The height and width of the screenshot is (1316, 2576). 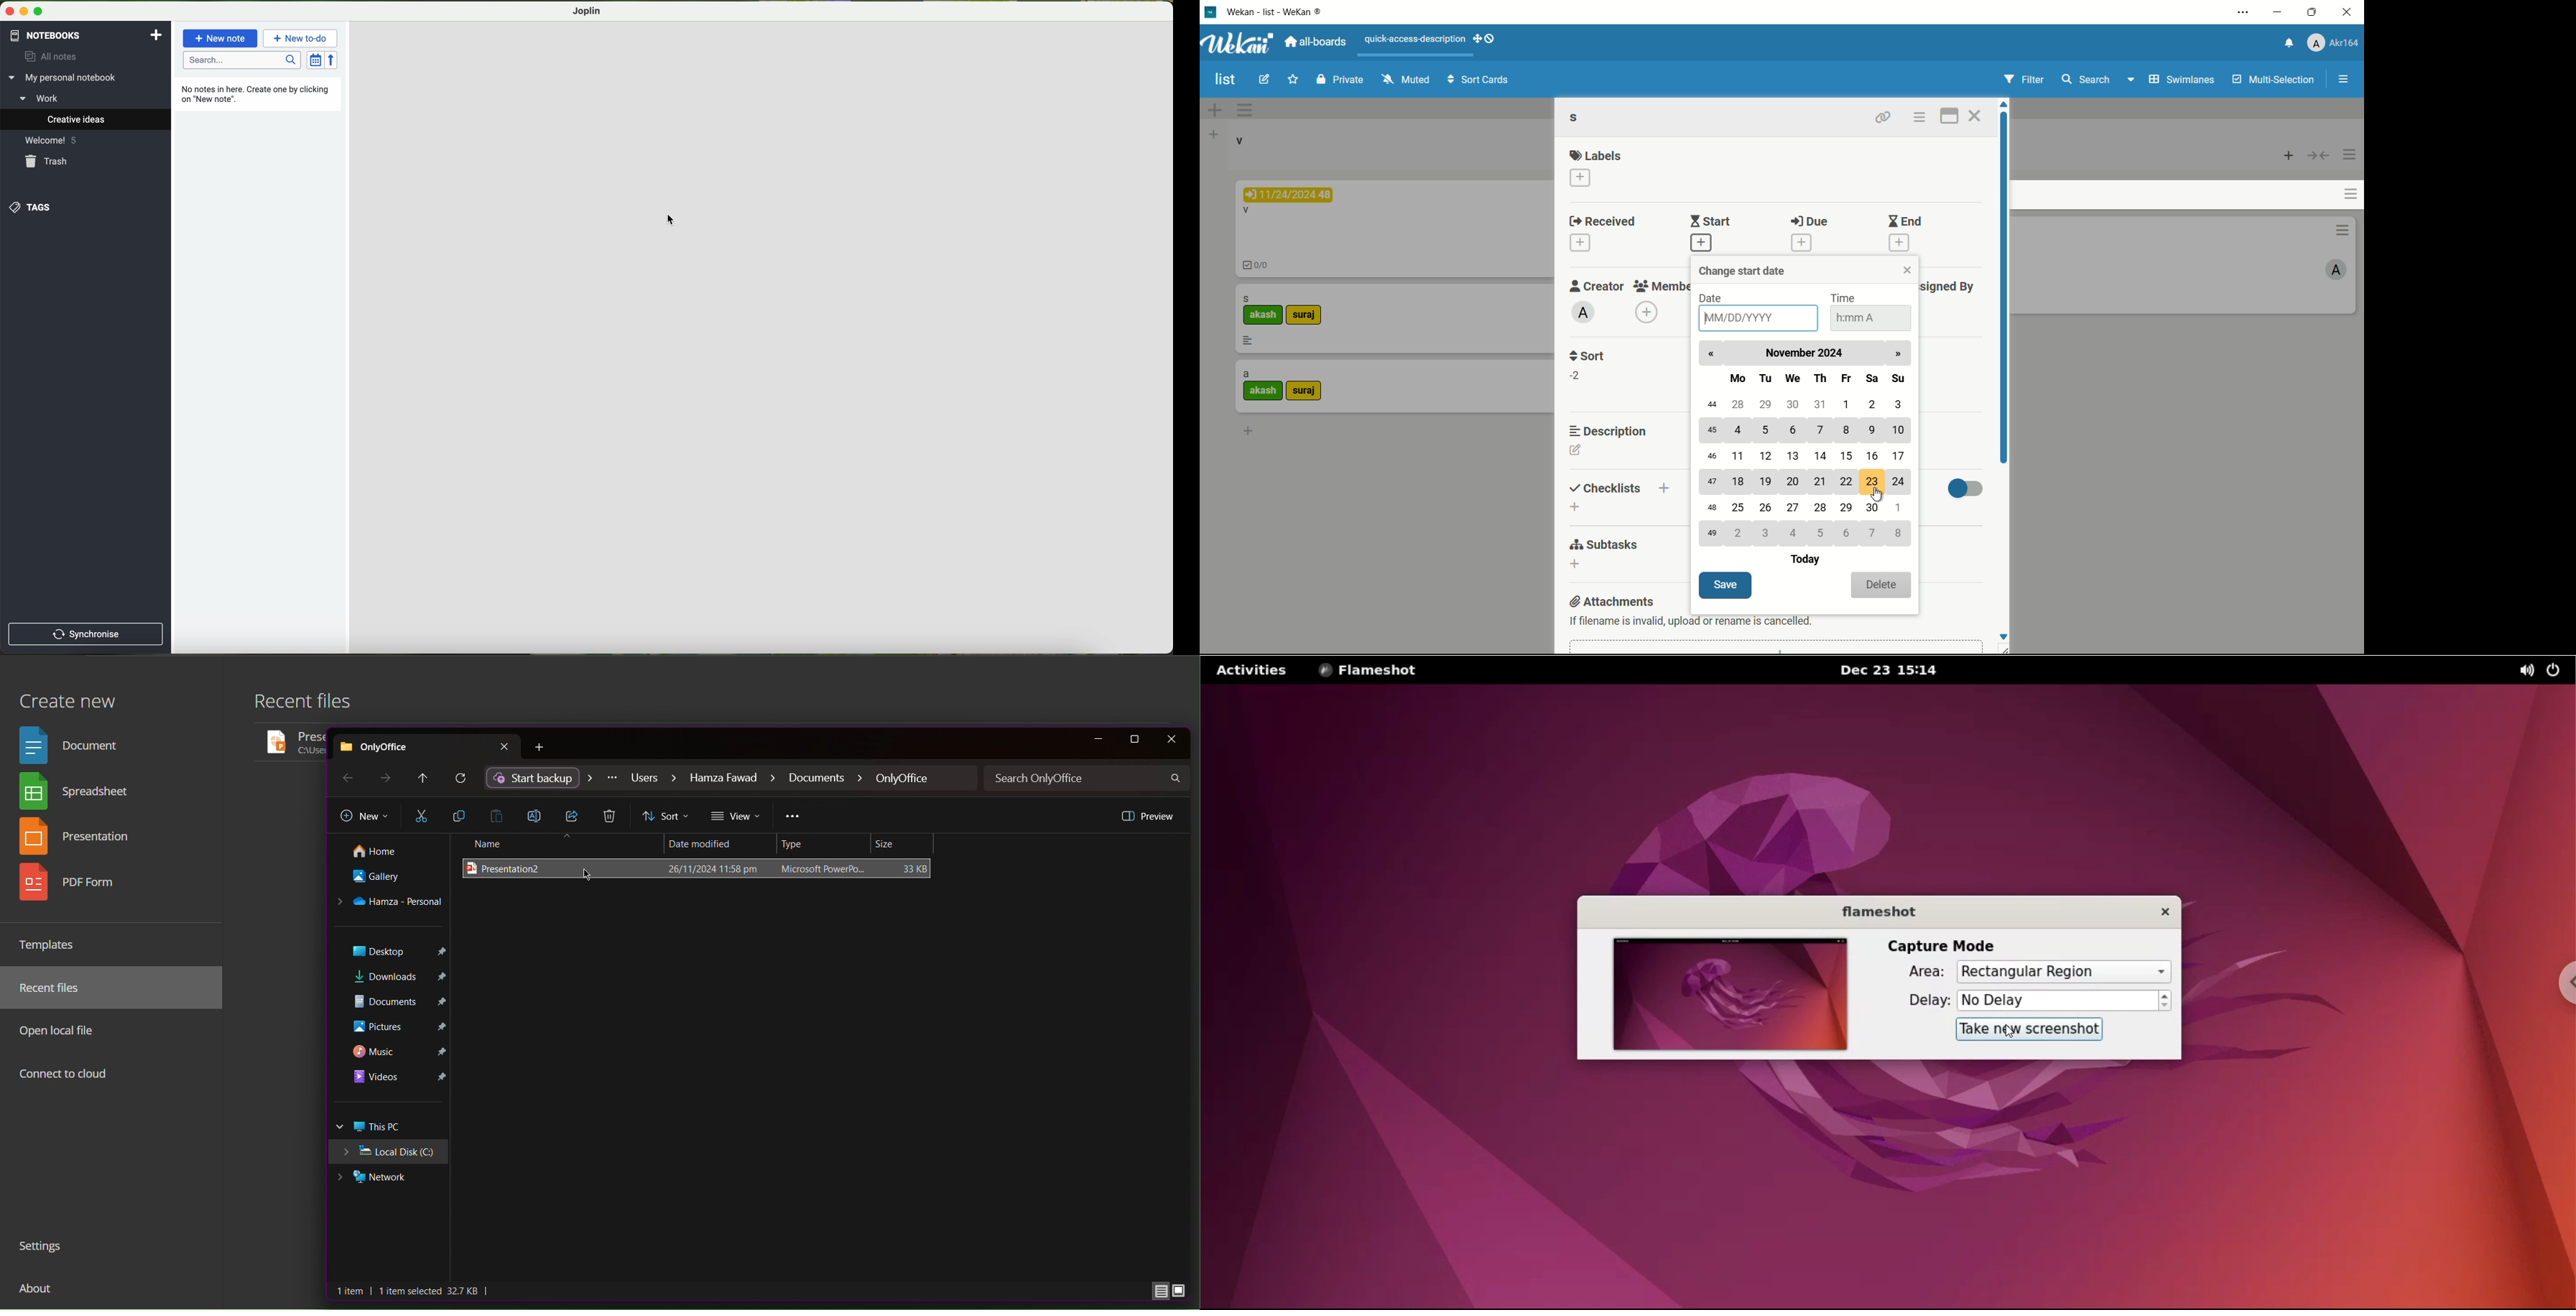 I want to click on Folders, so click(x=391, y=1021).